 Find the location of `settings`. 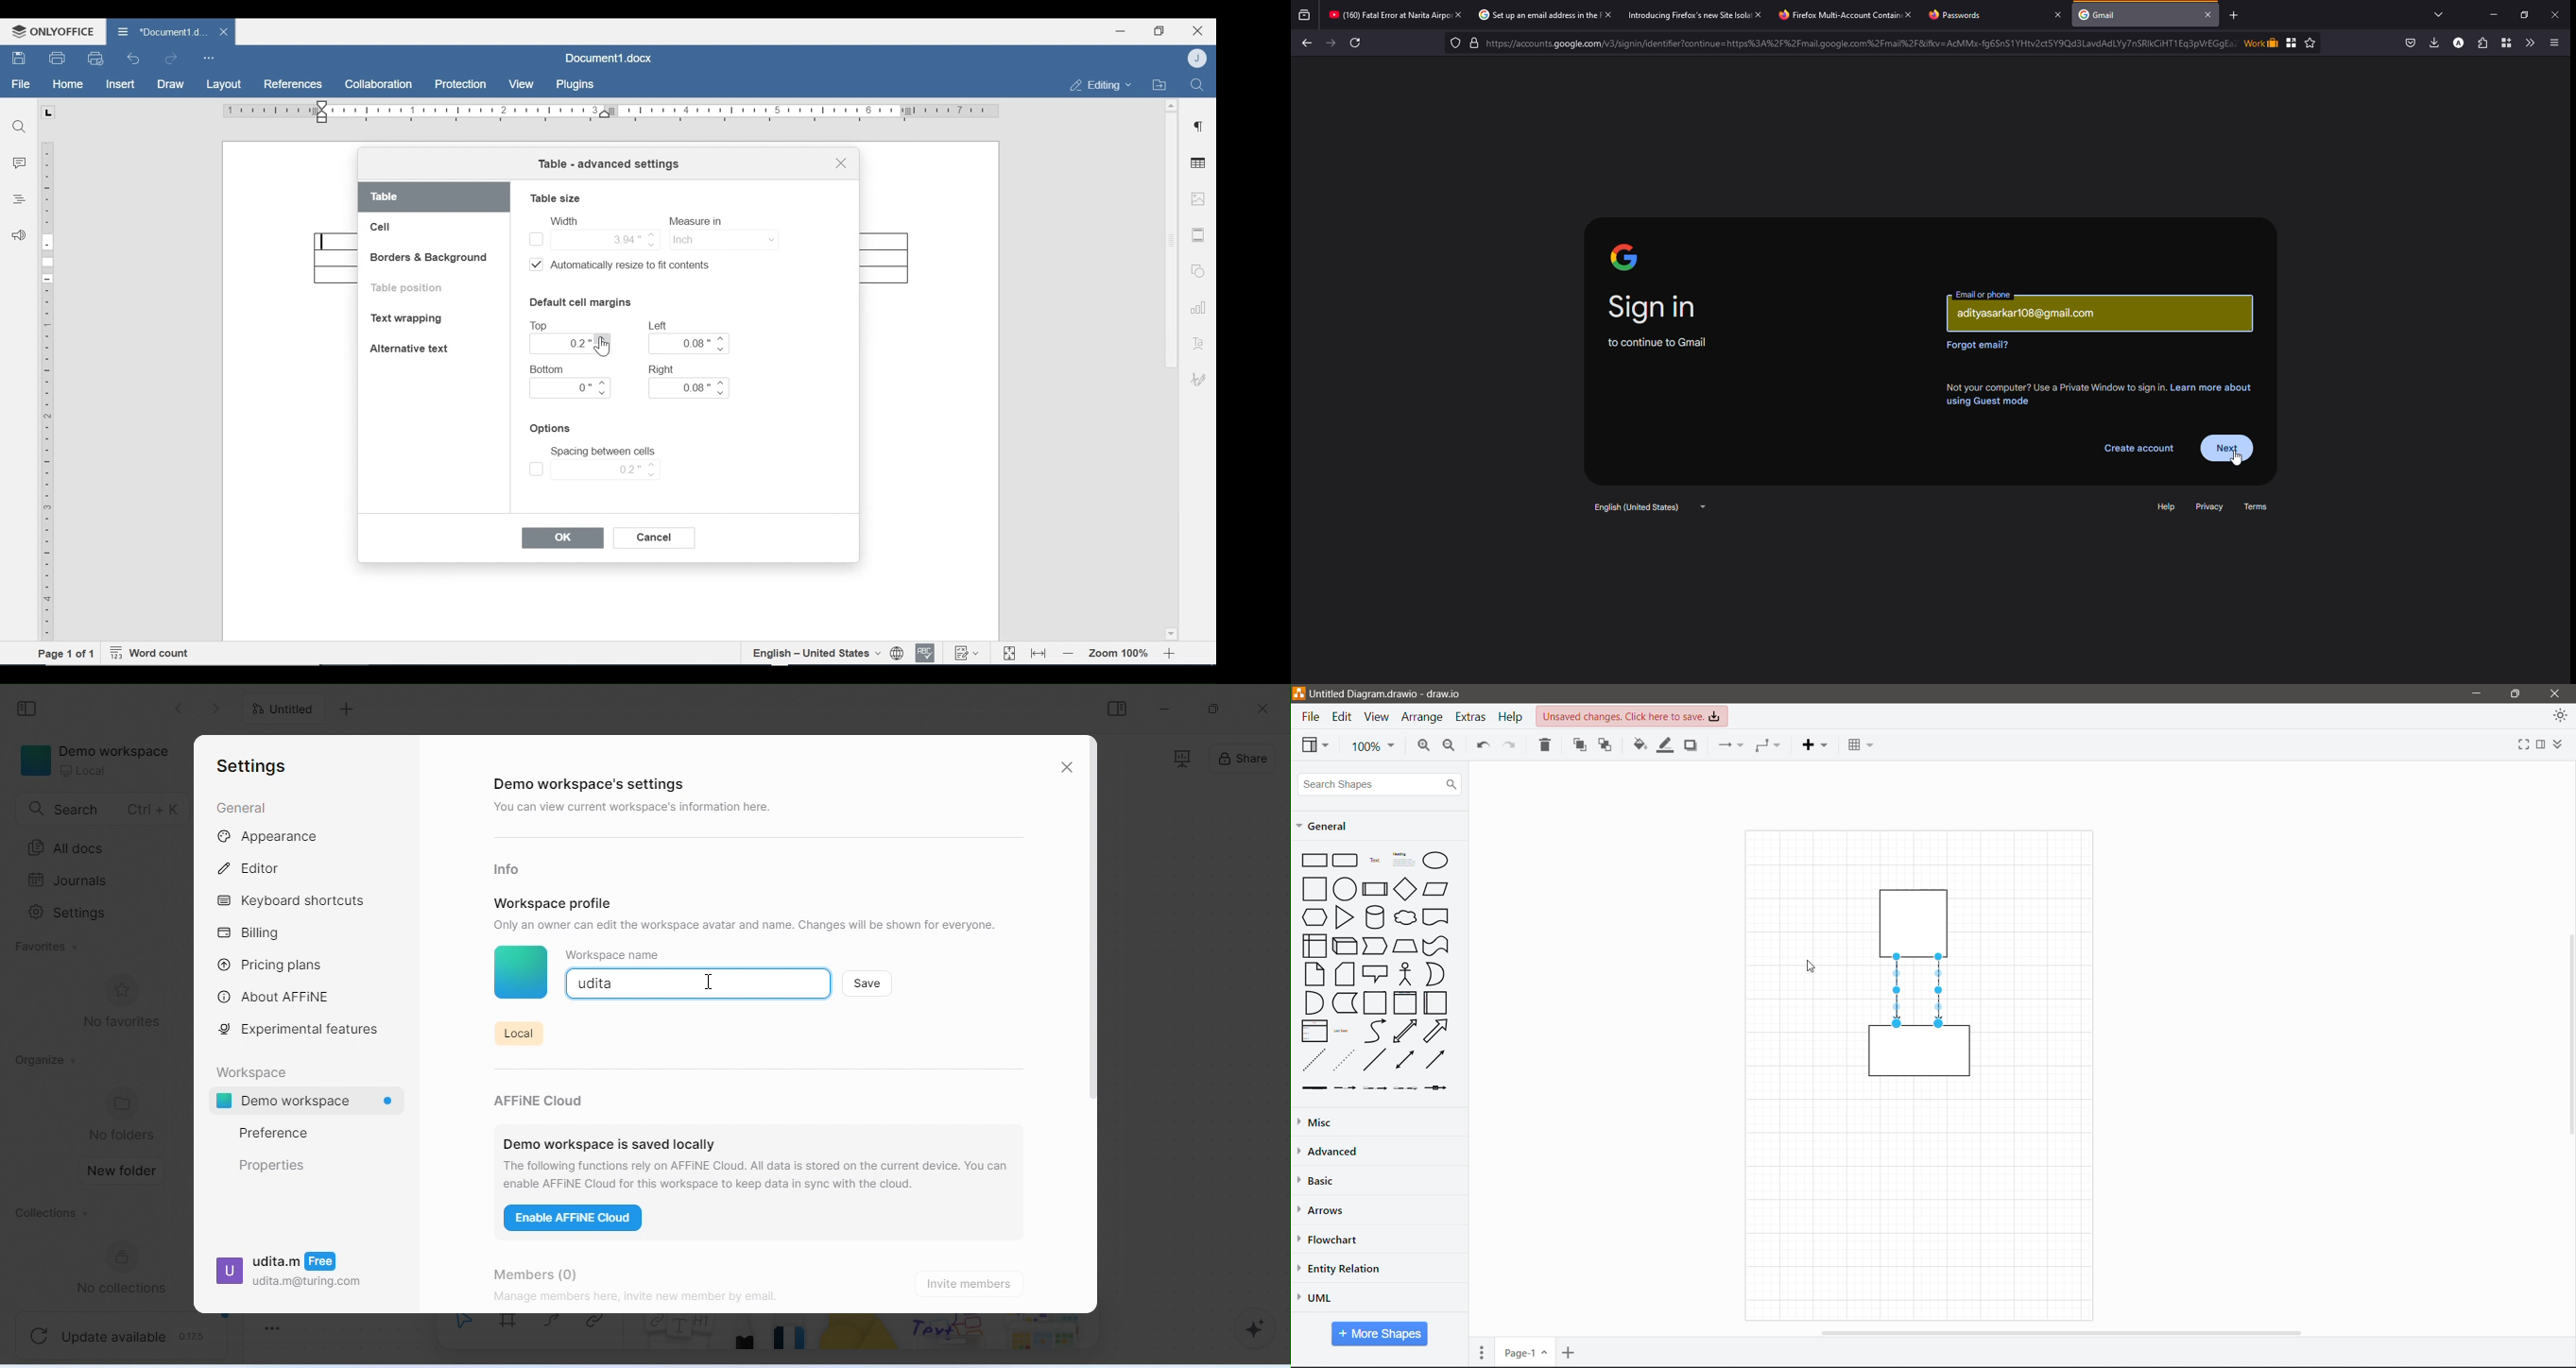

settings is located at coordinates (251, 767).